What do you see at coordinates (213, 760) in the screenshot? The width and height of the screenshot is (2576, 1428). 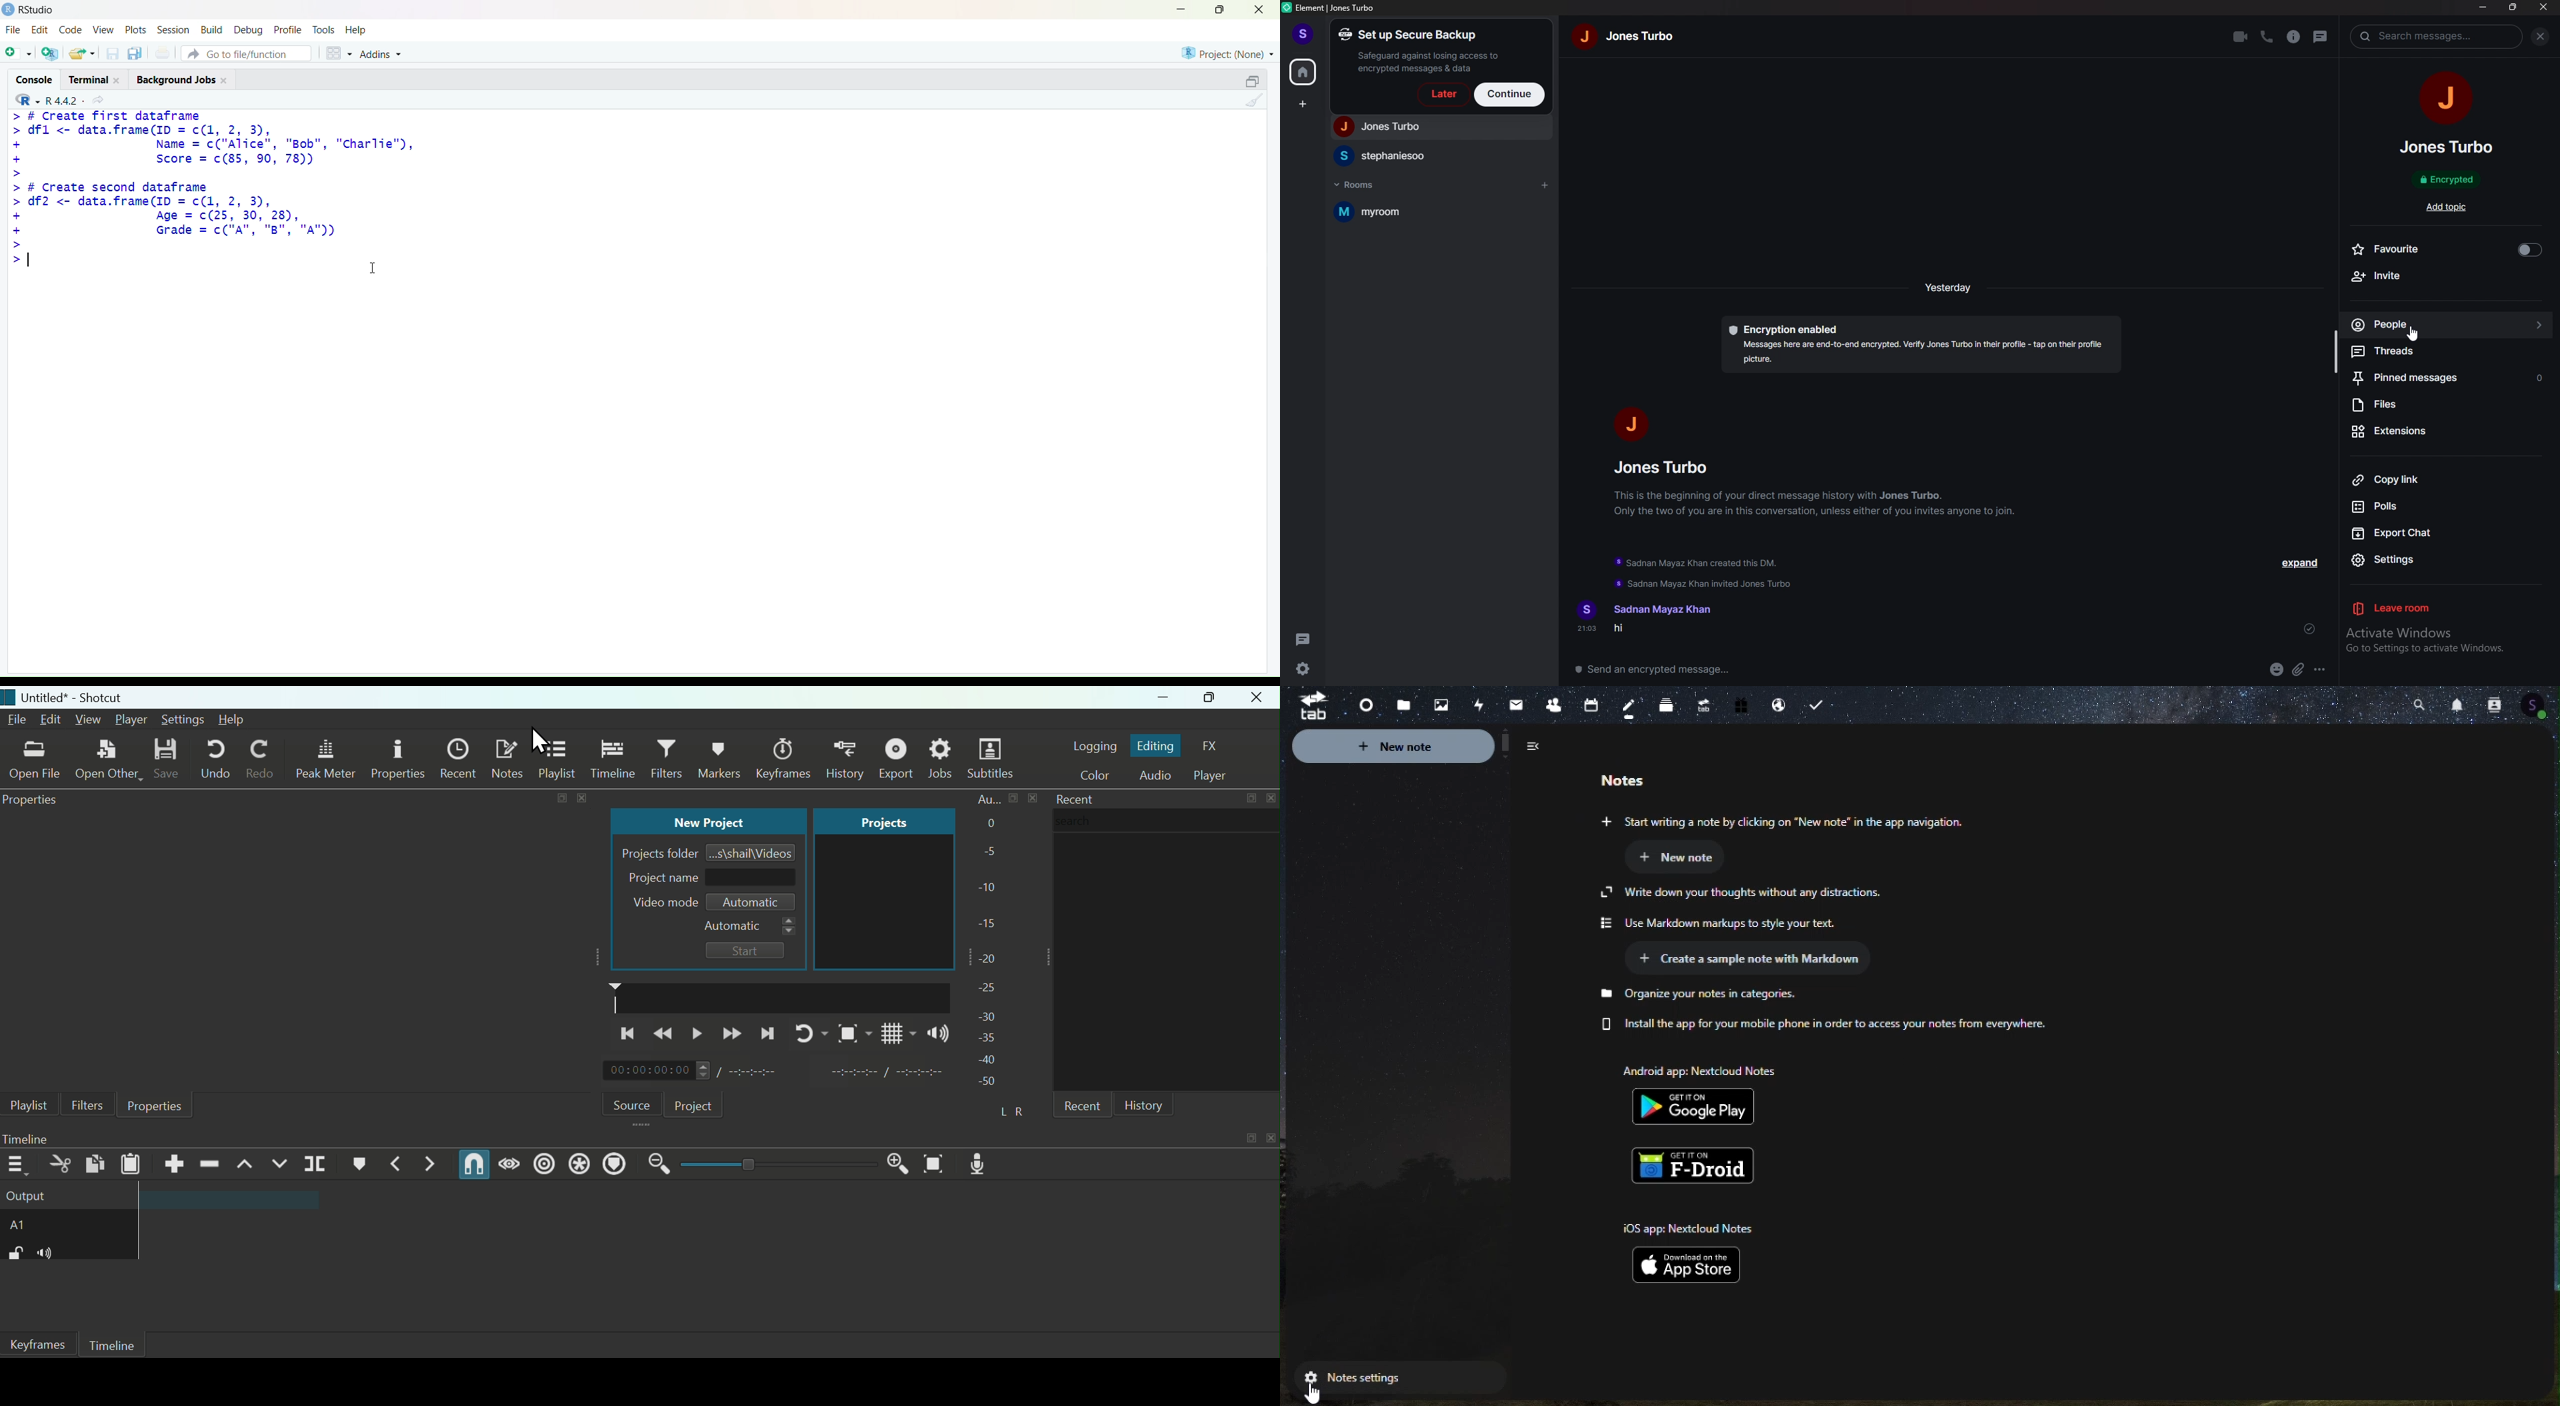 I see `Undo` at bounding box center [213, 760].